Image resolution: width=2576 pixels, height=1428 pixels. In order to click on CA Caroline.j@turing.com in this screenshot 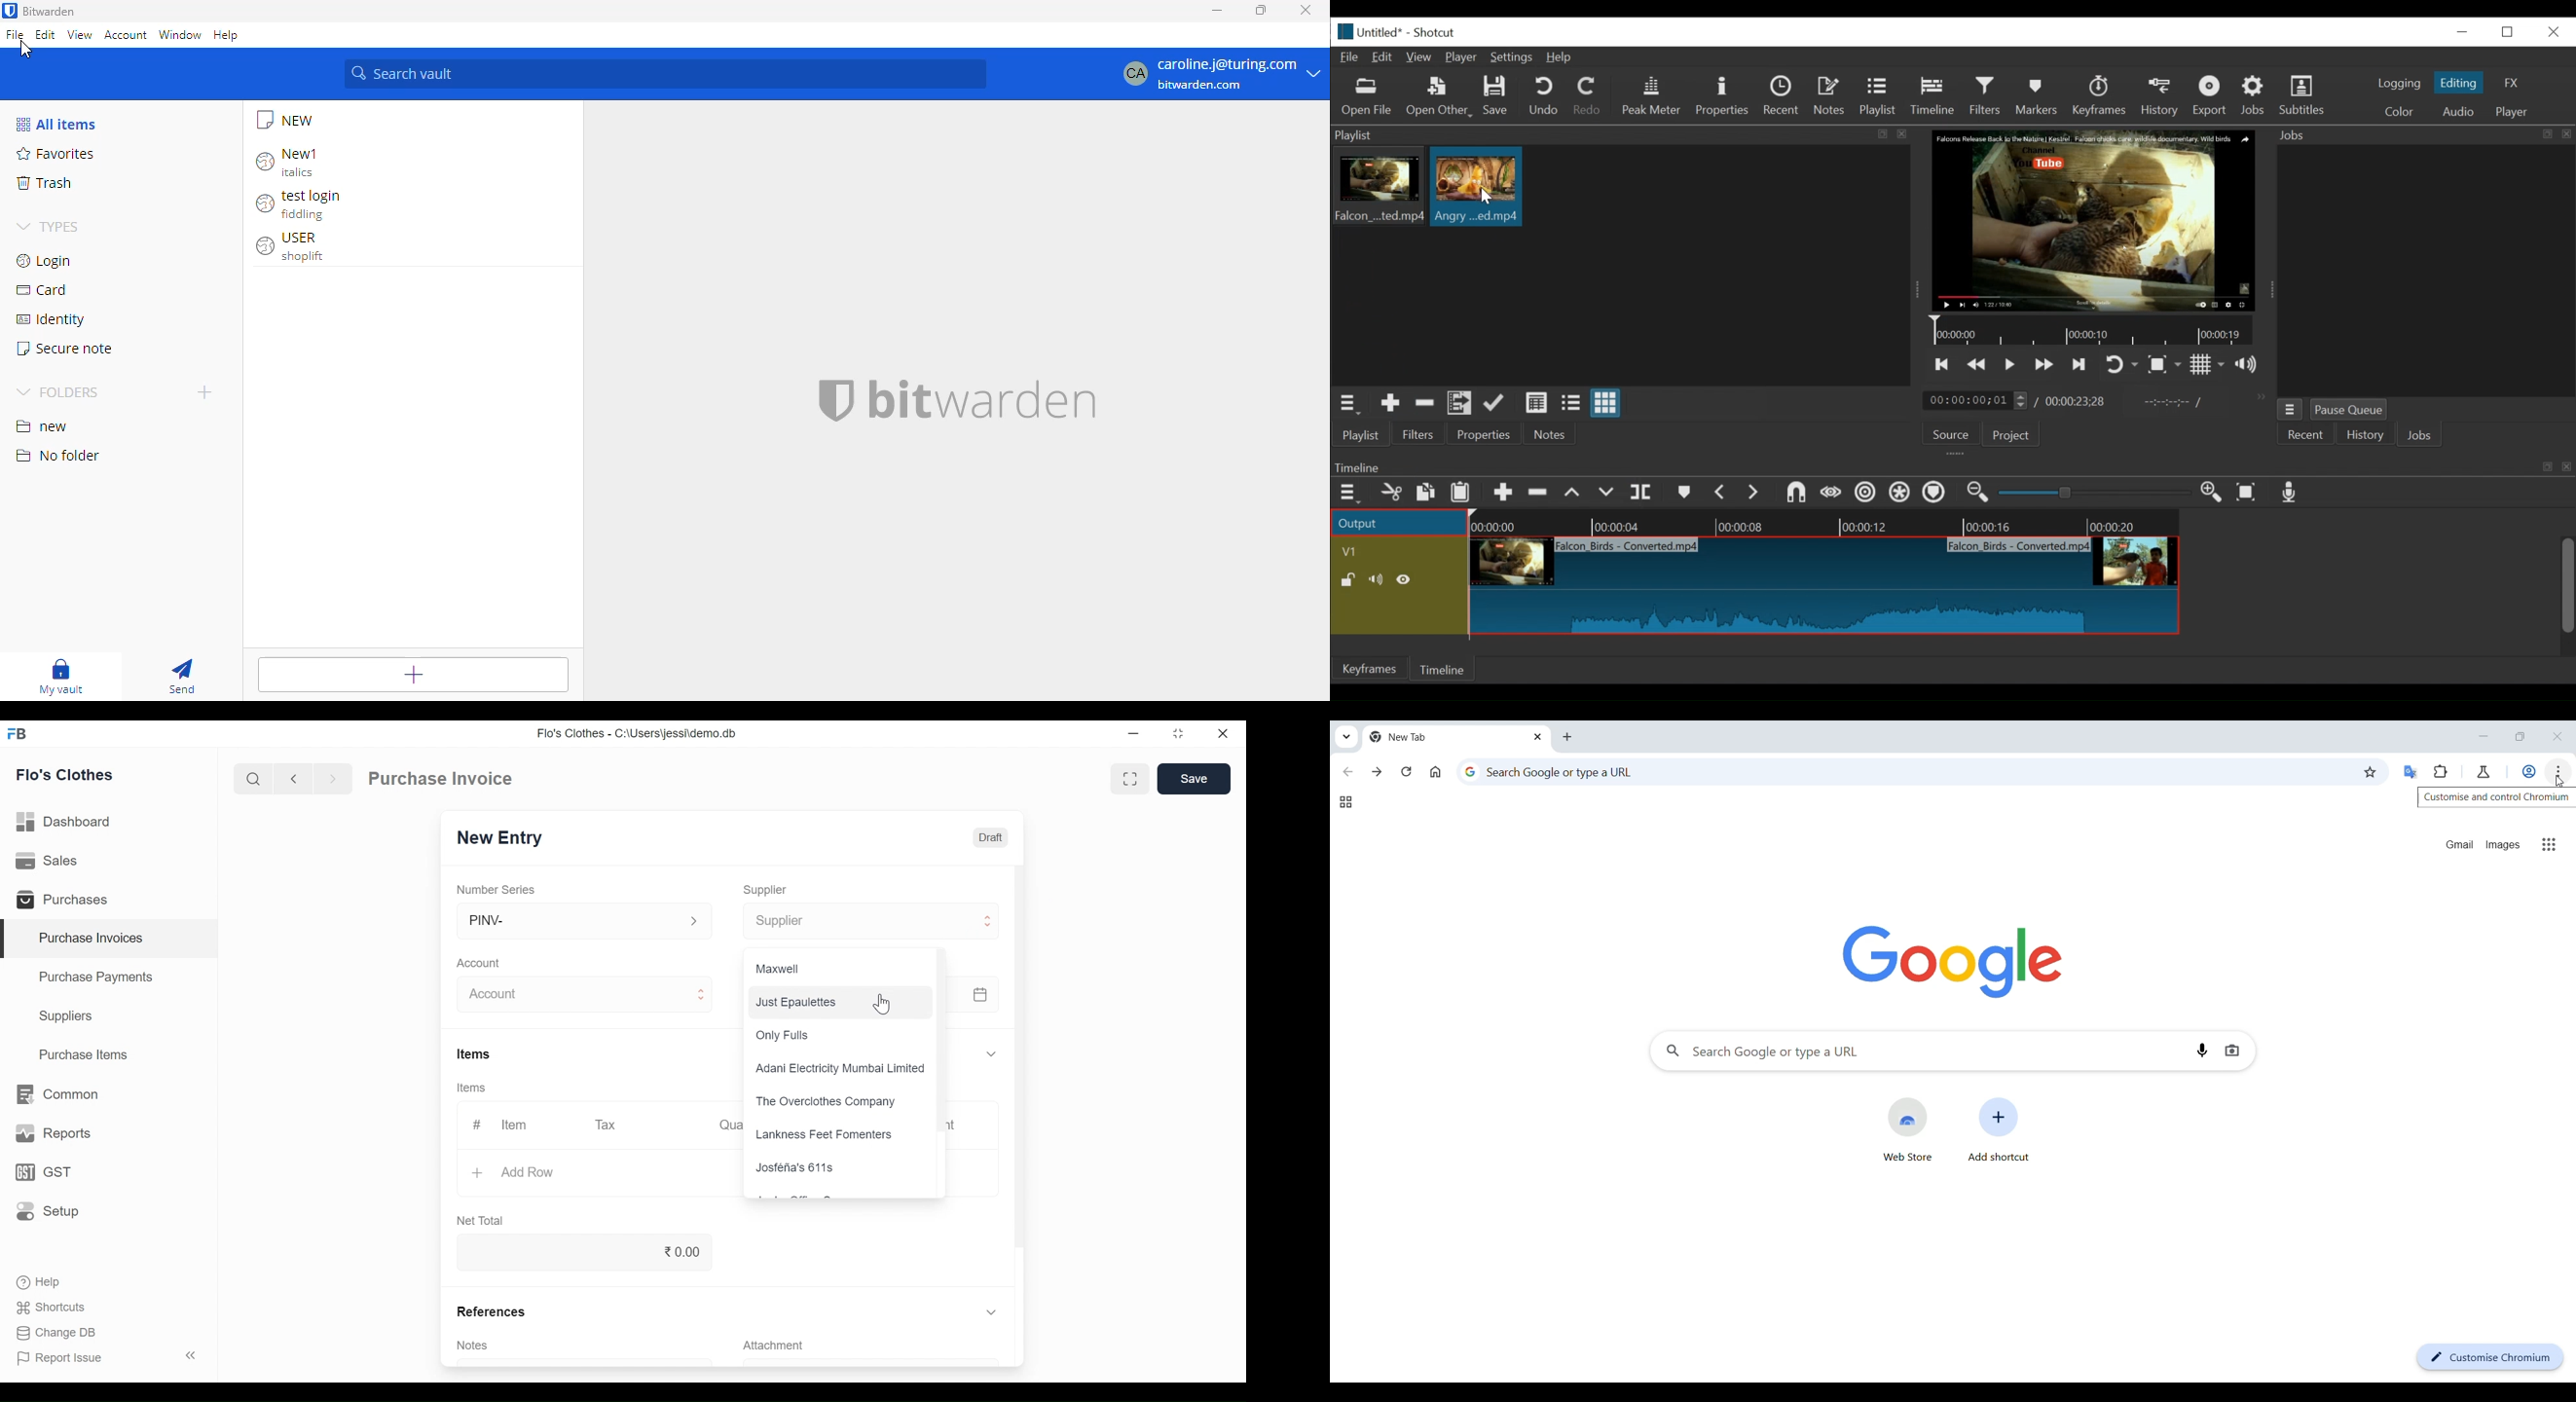, I will do `click(1223, 75)`.